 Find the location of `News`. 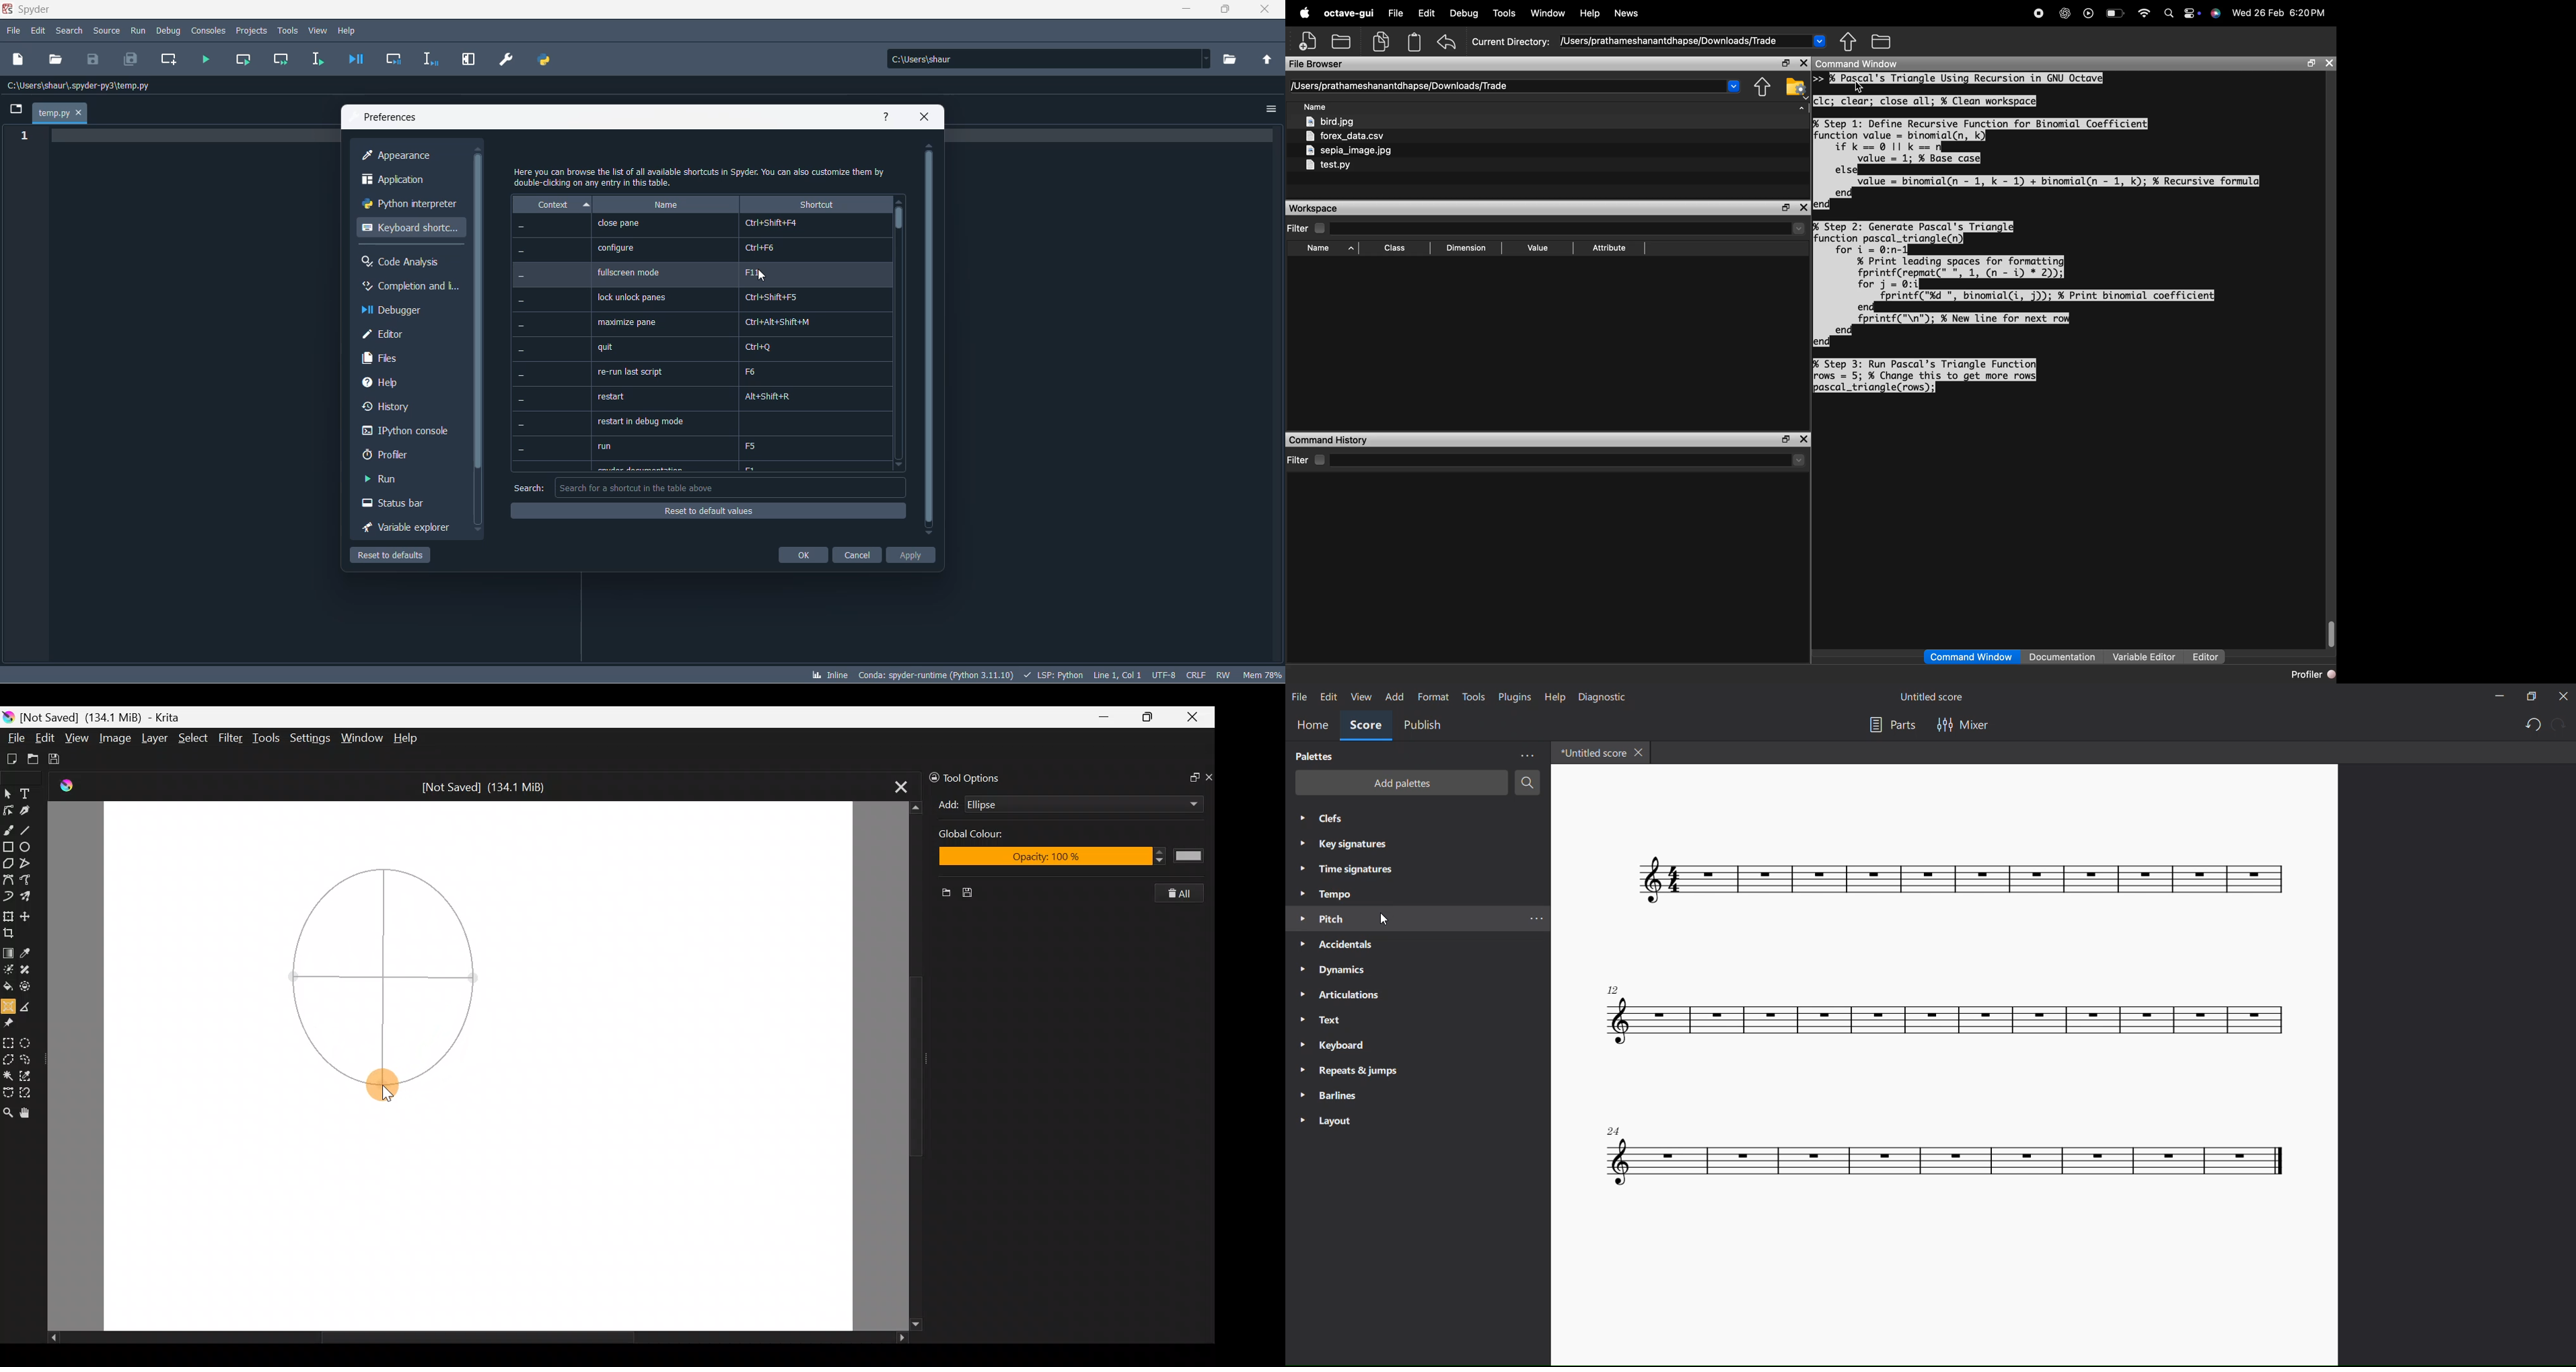

News is located at coordinates (1627, 13).